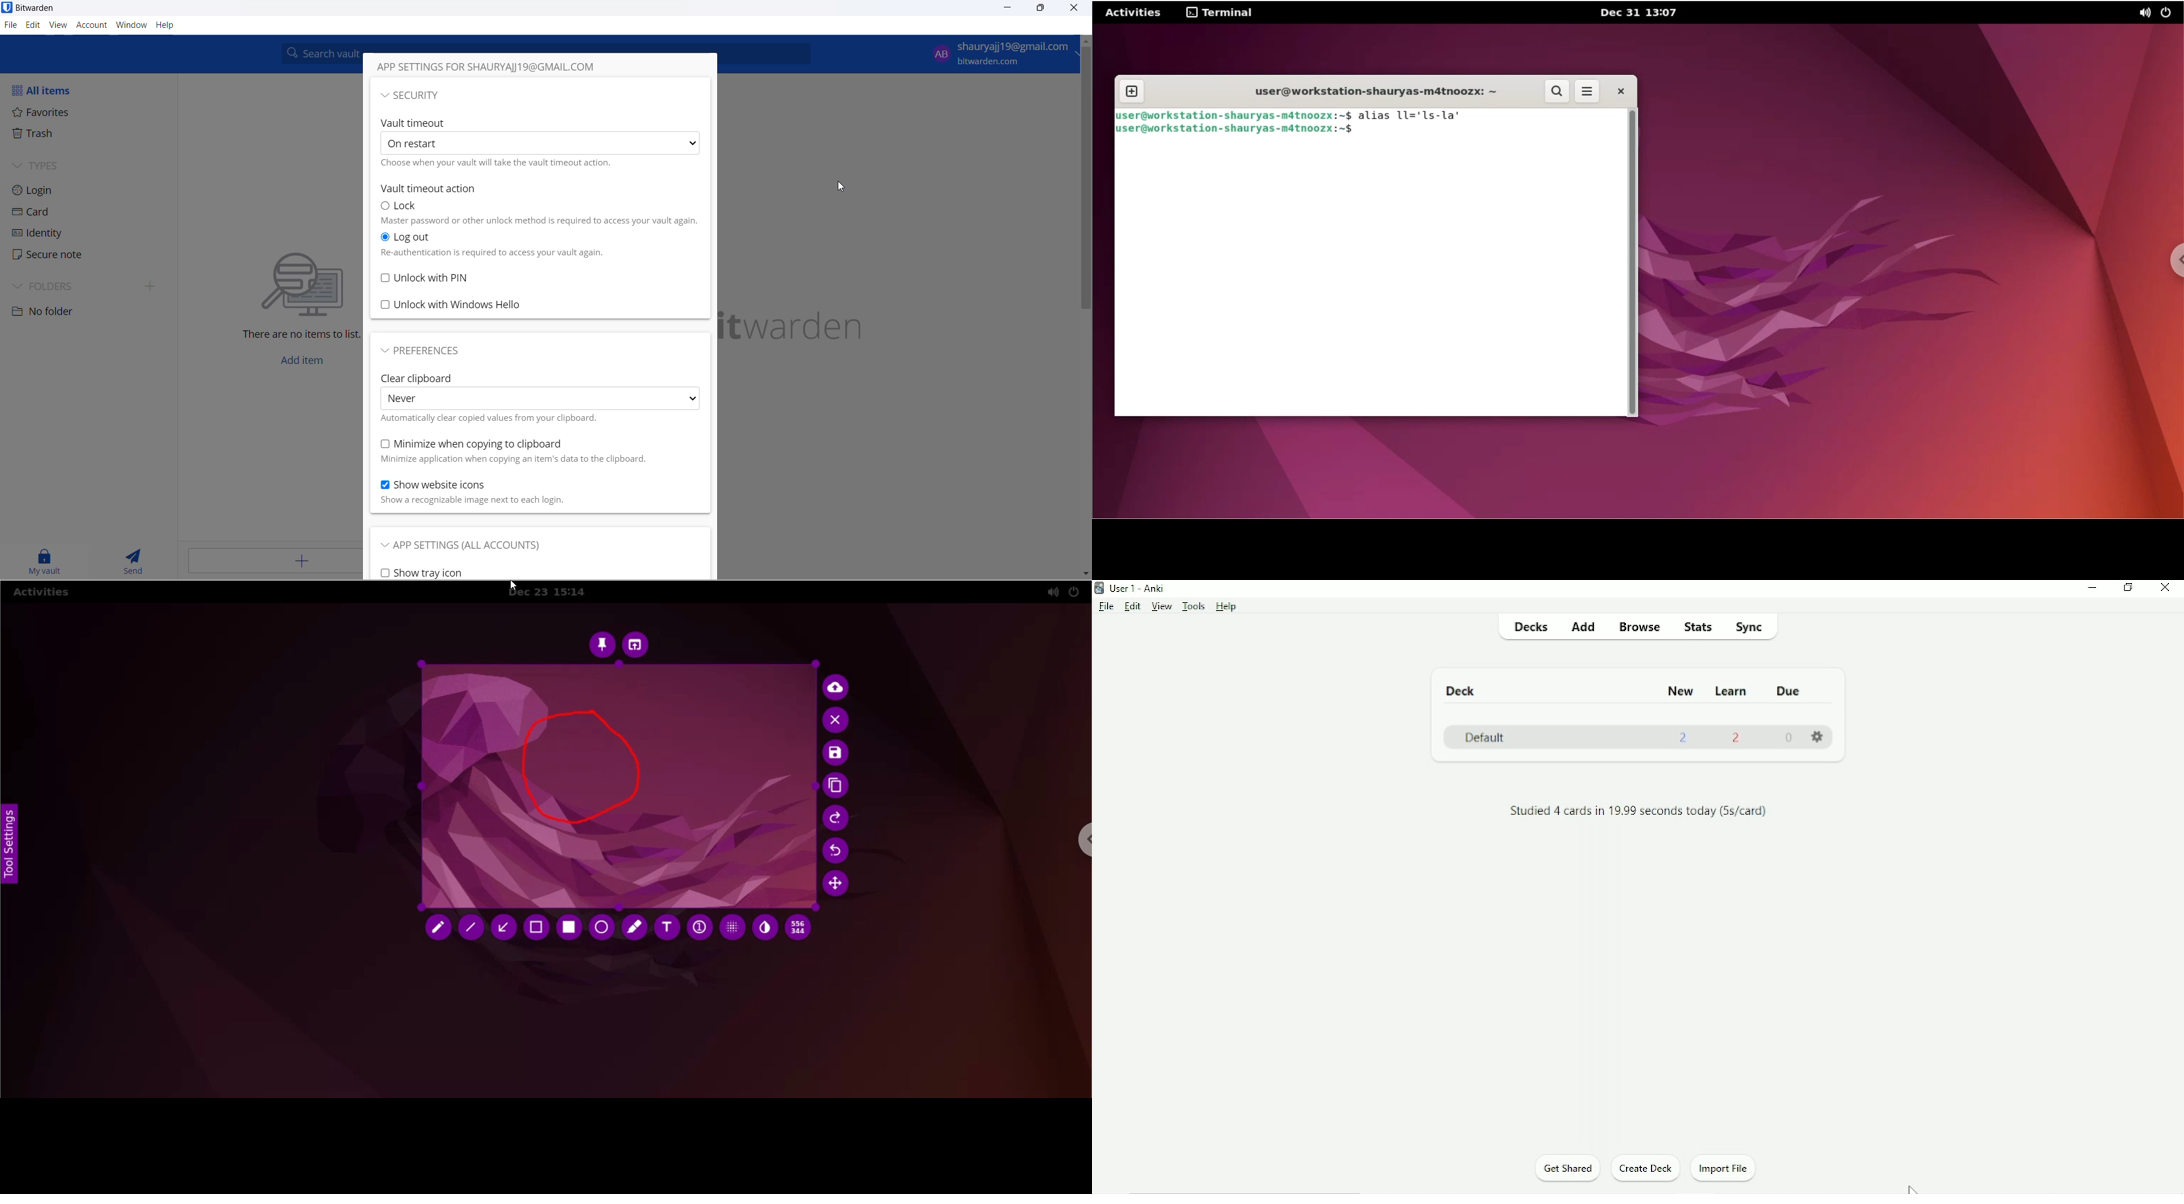 This screenshot has width=2184, height=1204. What do you see at coordinates (1105, 607) in the screenshot?
I see `File` at bounding box center [1105, 607].